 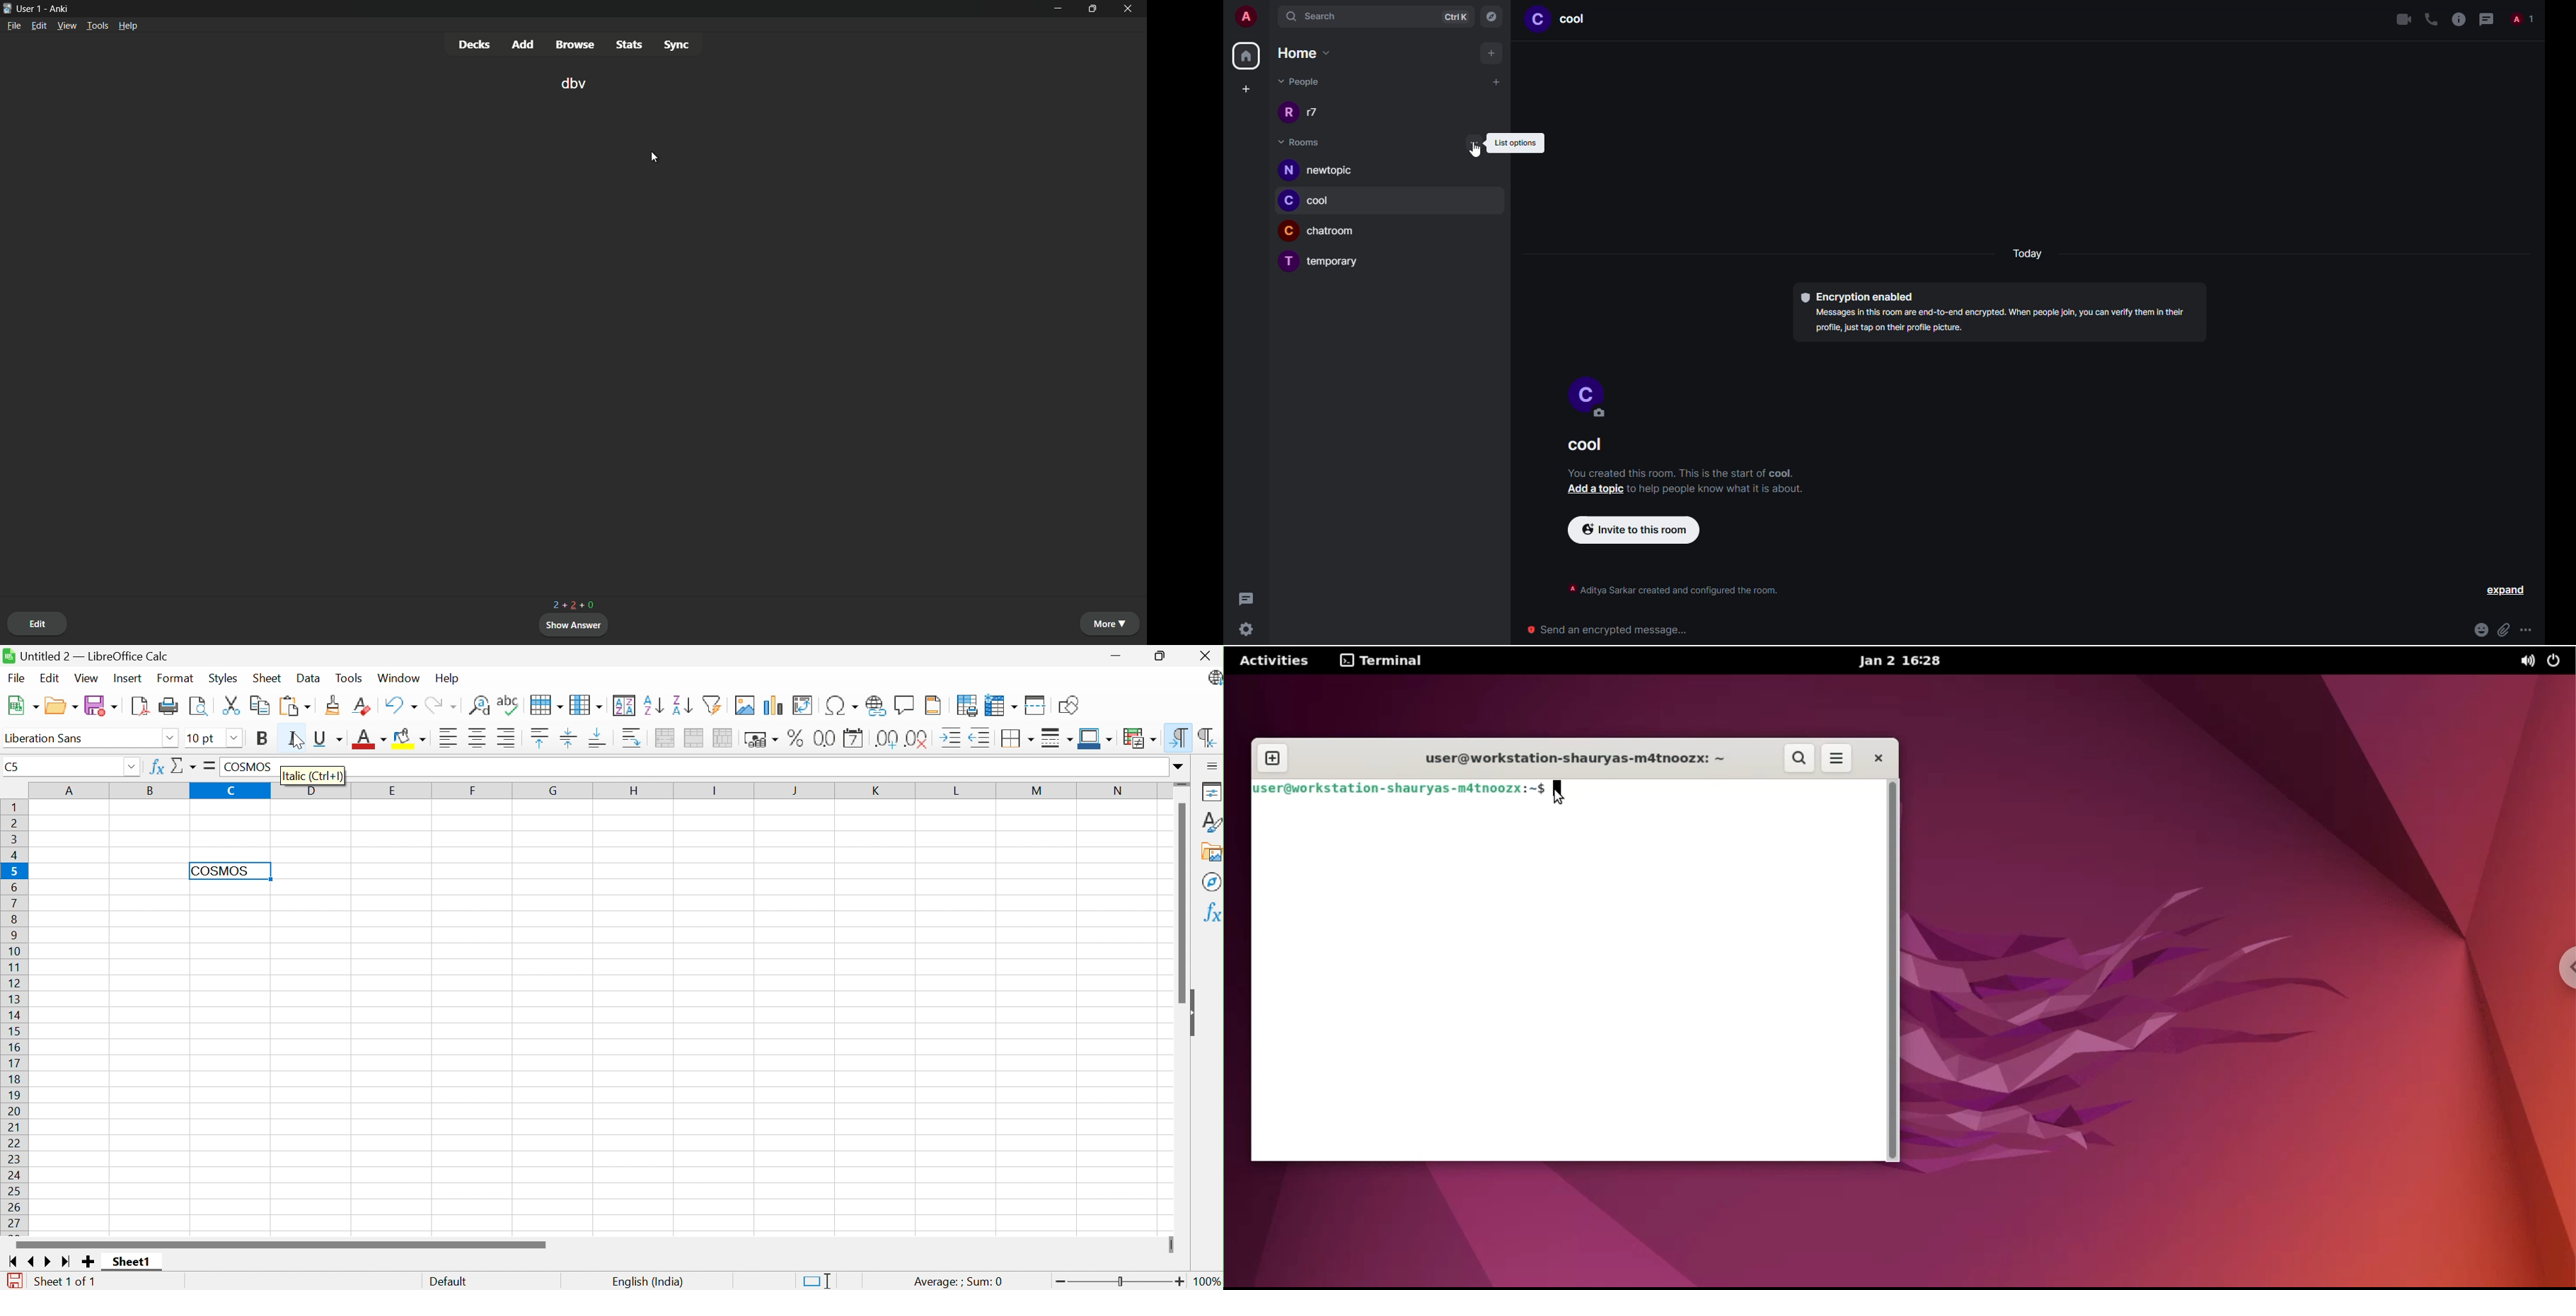 I want to click on Formula, so click(x=207, y=766).